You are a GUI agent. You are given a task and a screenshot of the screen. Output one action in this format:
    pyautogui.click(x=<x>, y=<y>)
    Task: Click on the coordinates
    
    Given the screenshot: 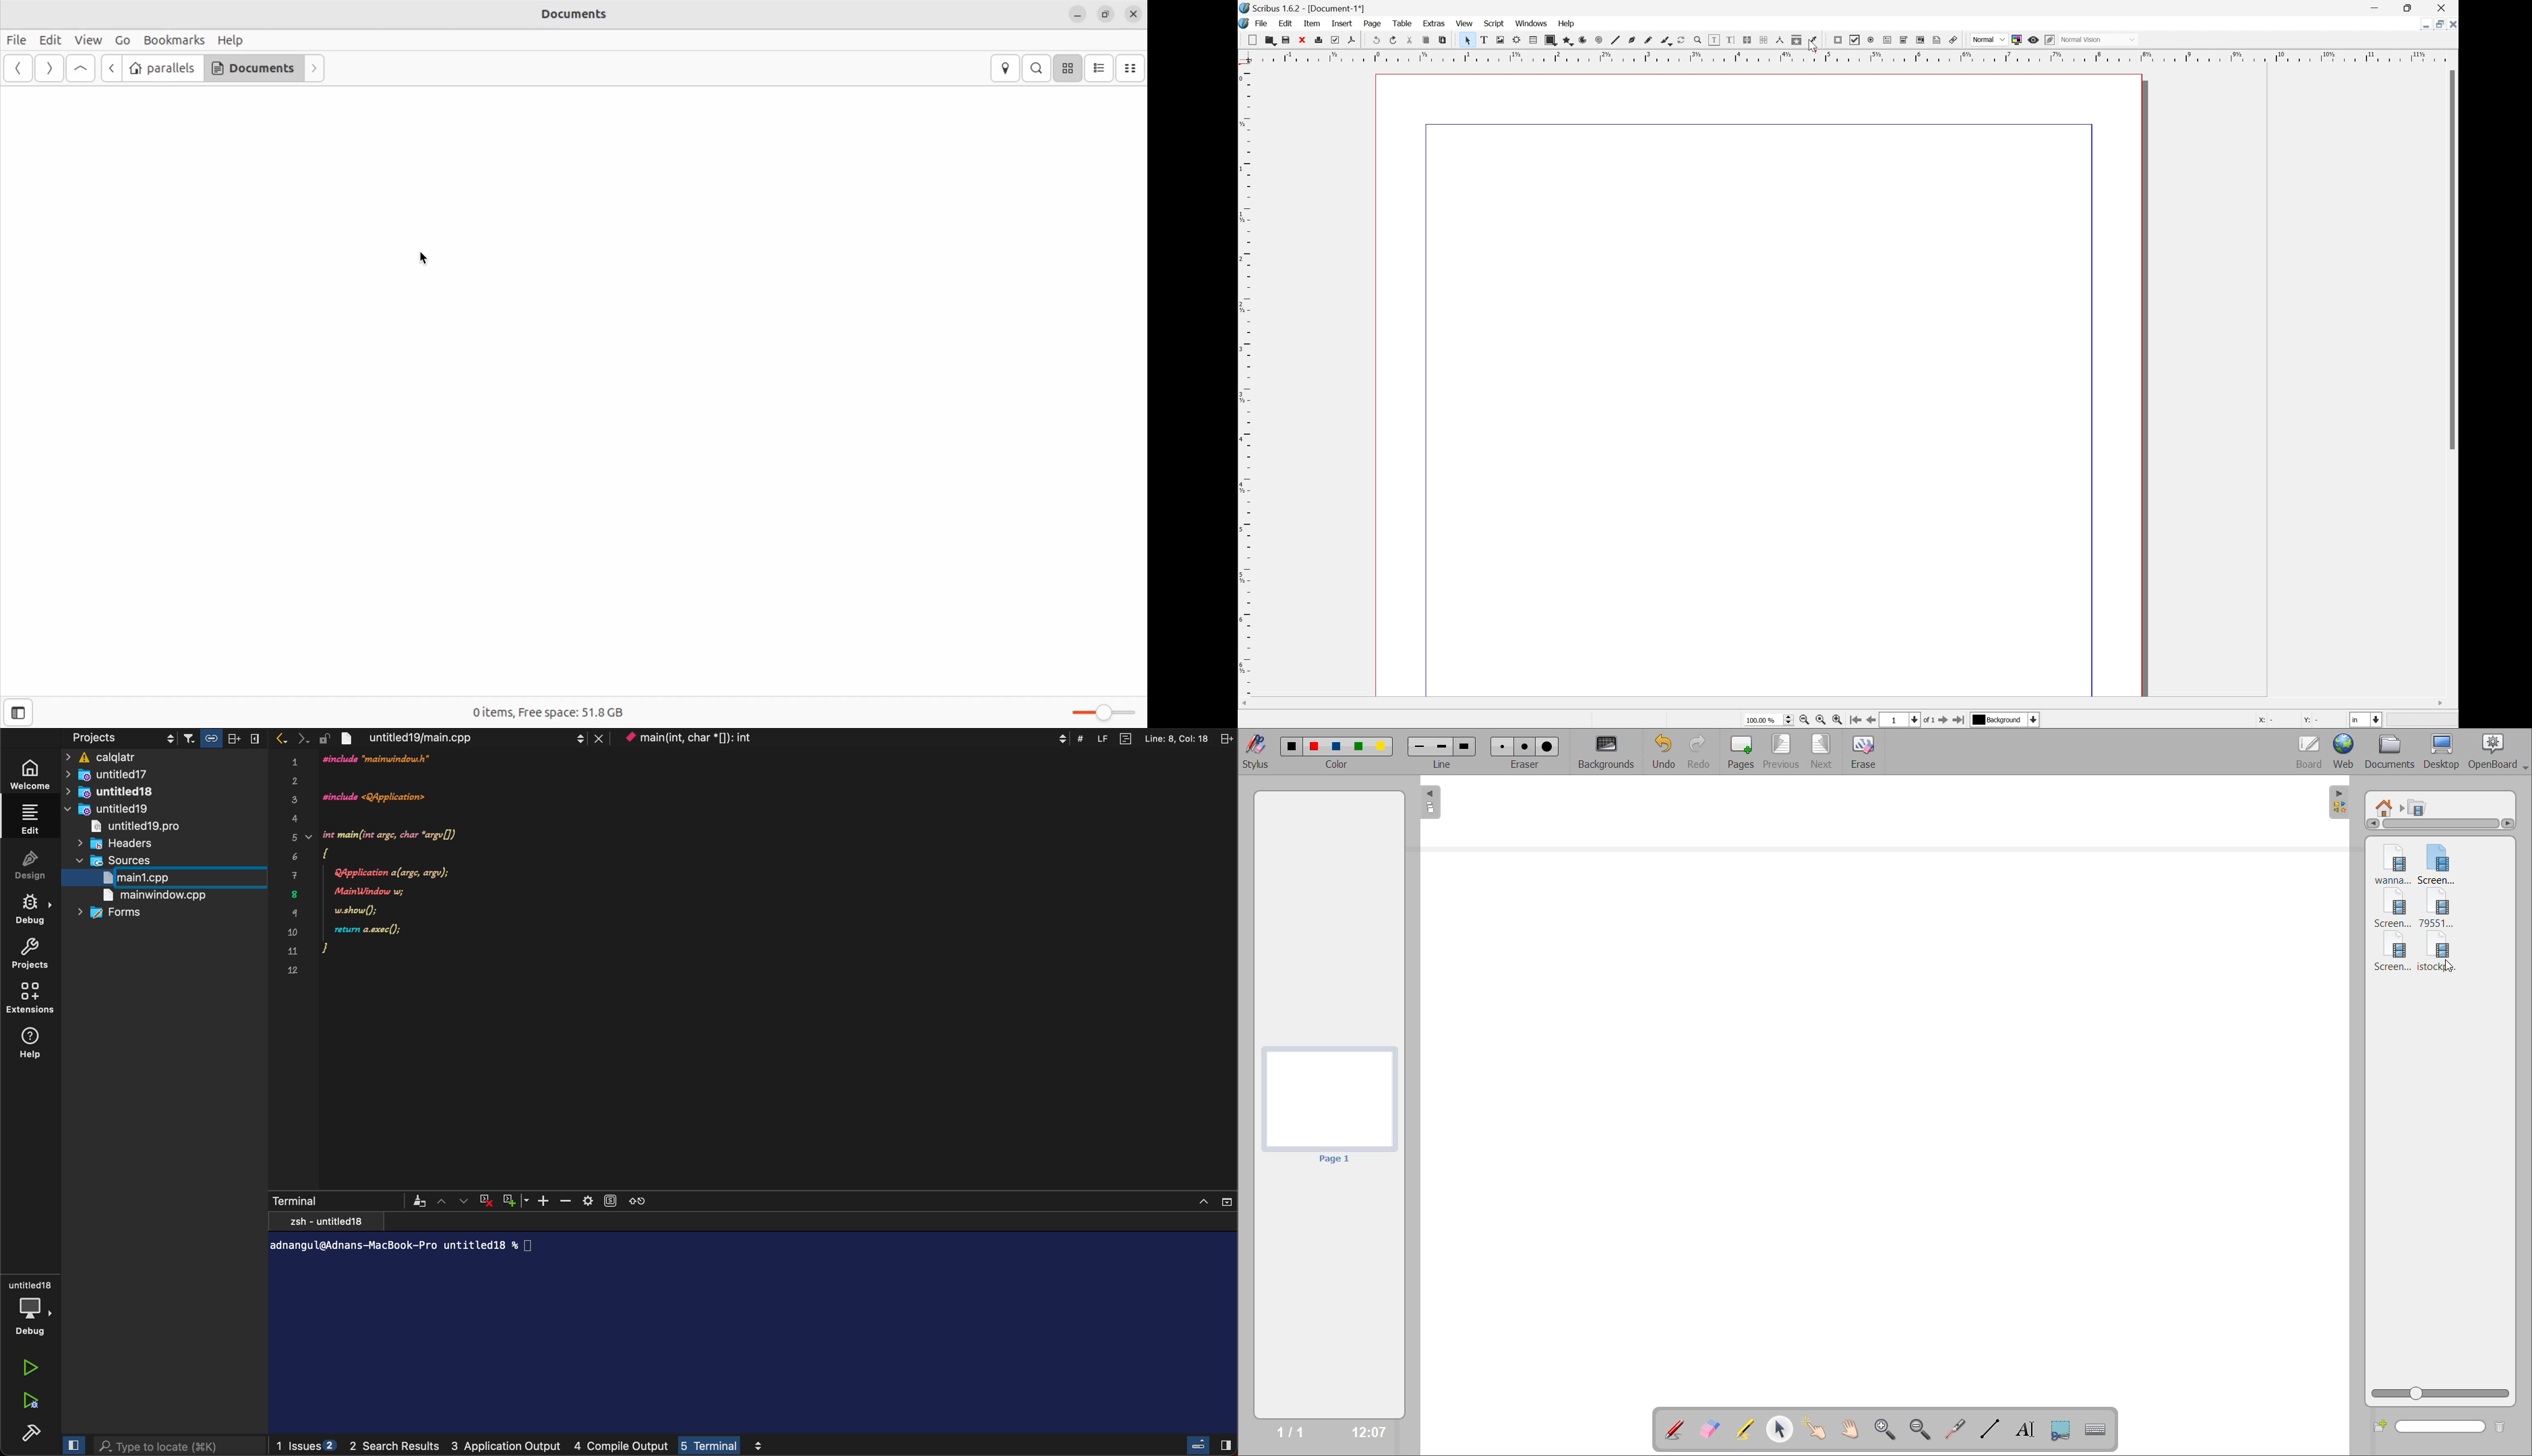 What is the action you would take?
    pyautogui.click(x=2291, y=719)
    